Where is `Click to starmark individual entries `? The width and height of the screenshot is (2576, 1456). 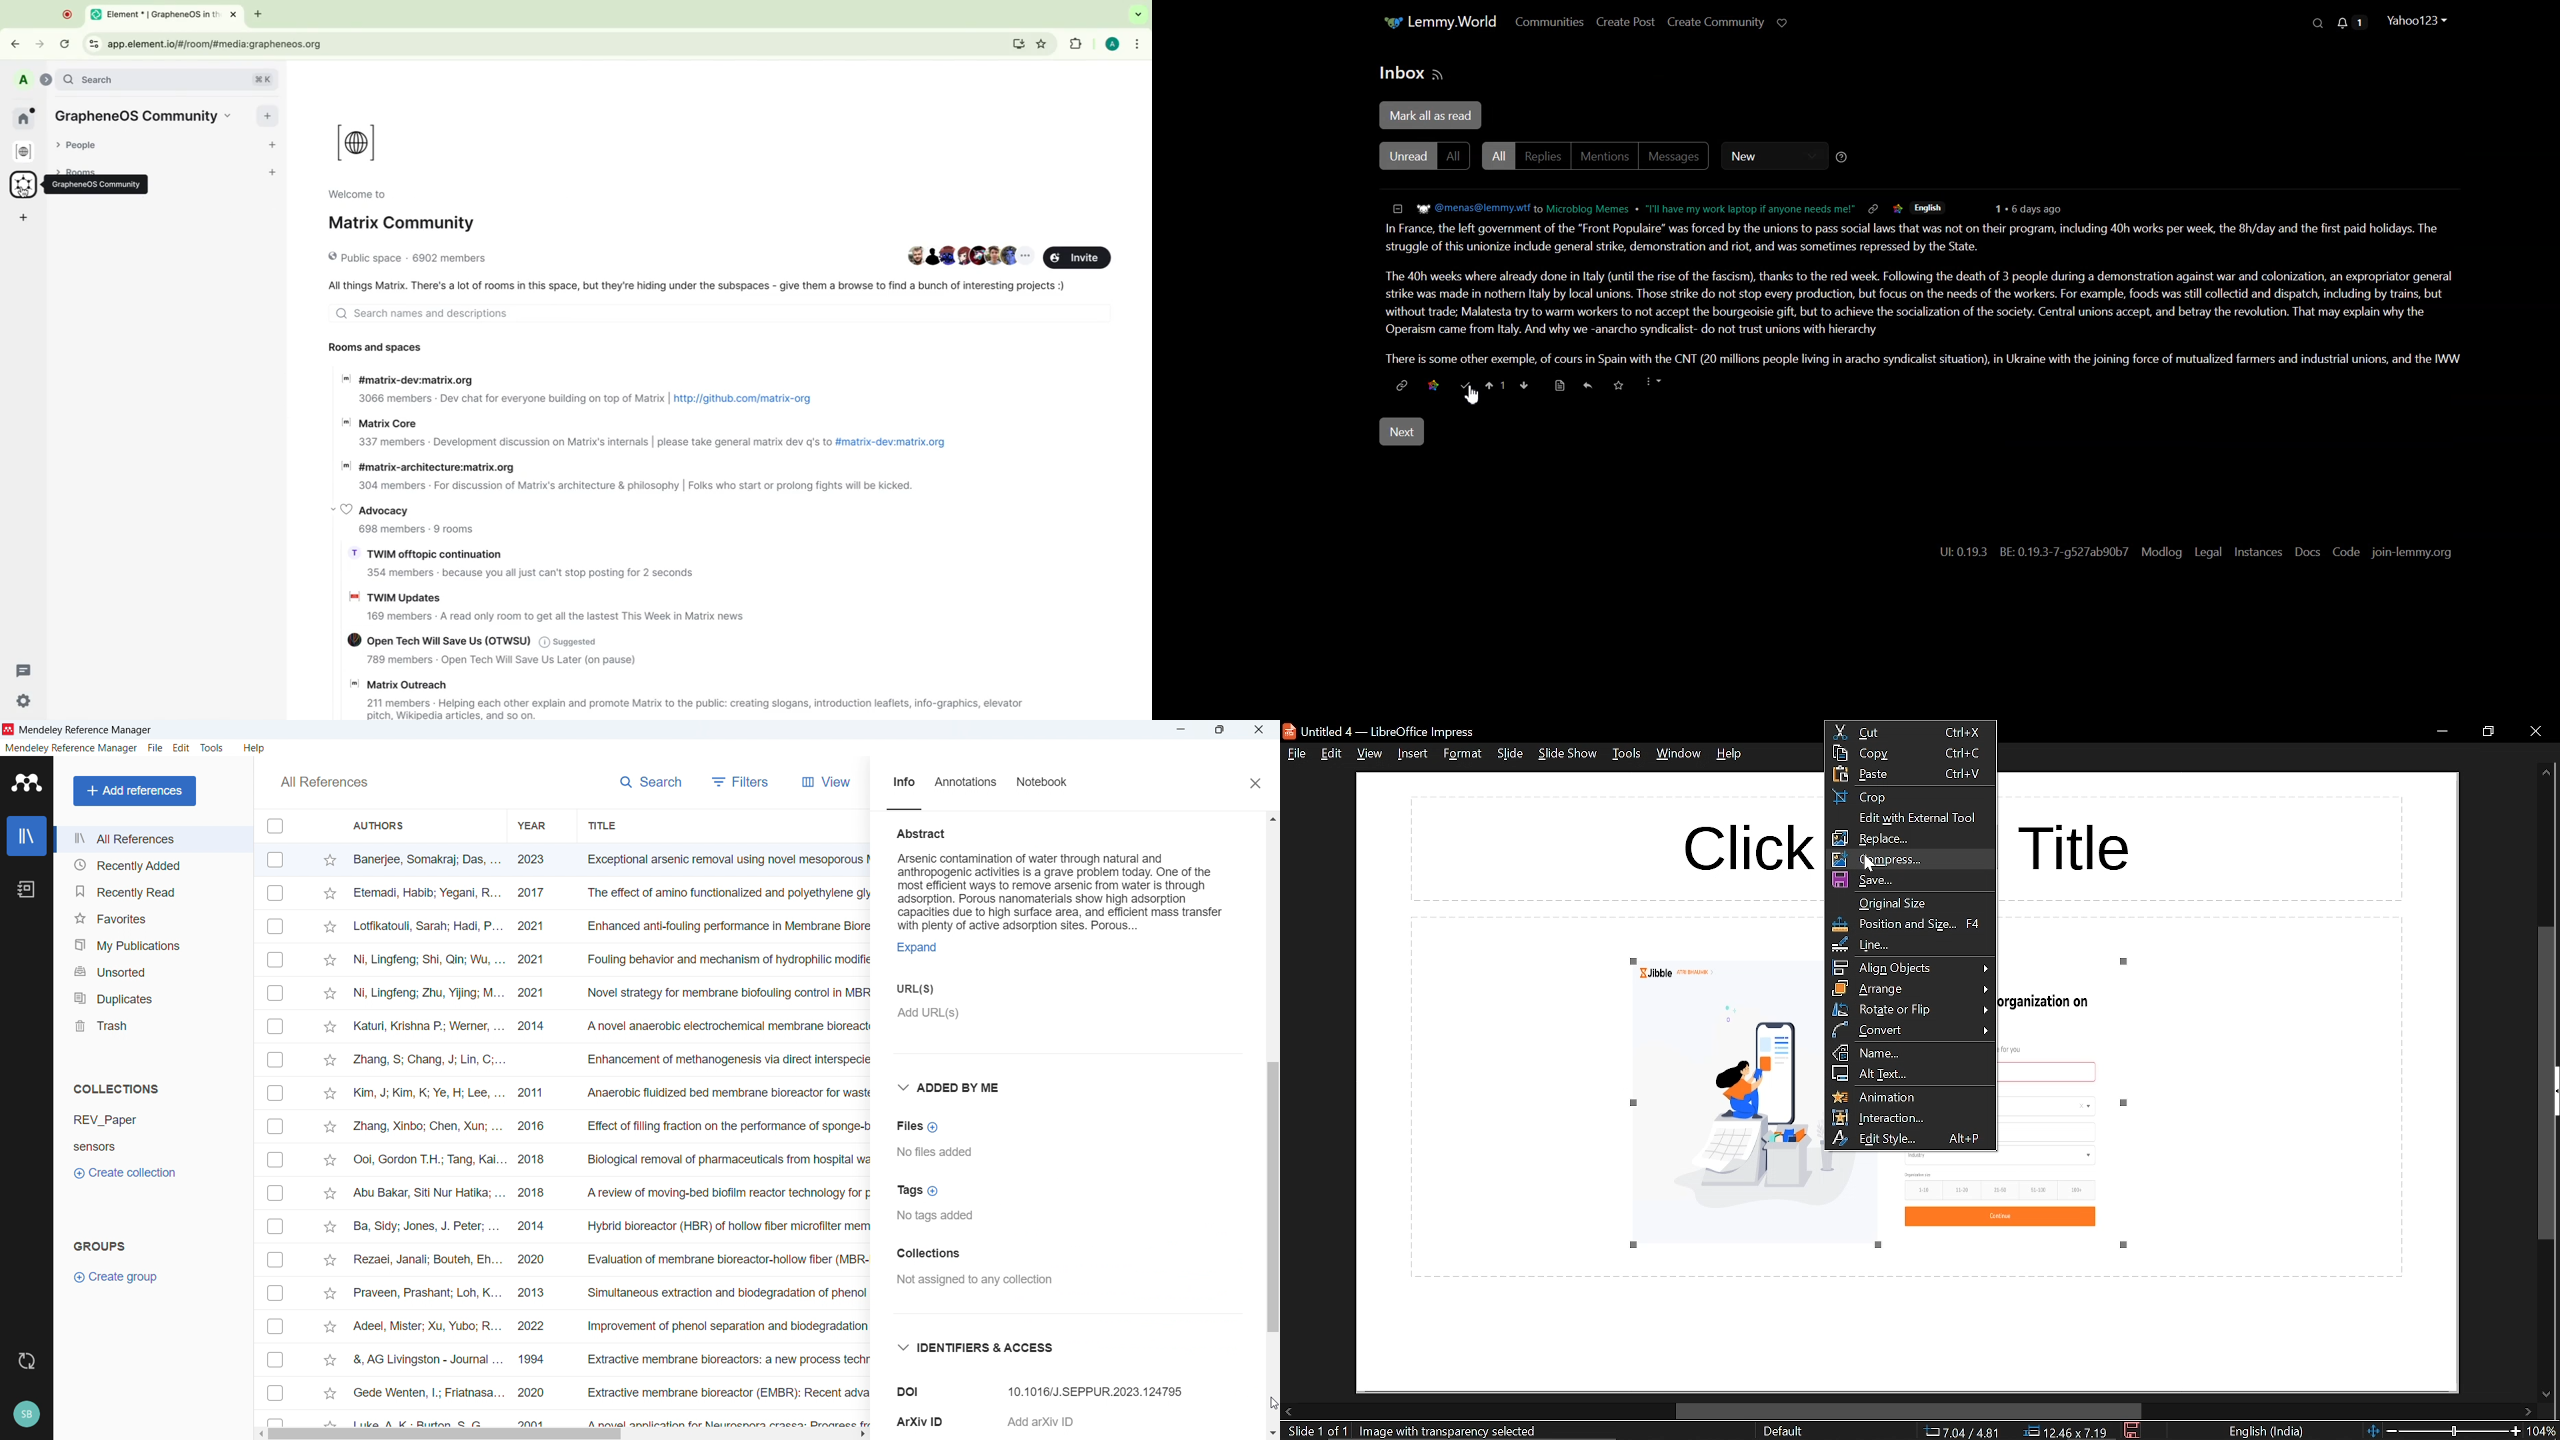 Click to starmark individual entries  is located at coordinates (329, 859).